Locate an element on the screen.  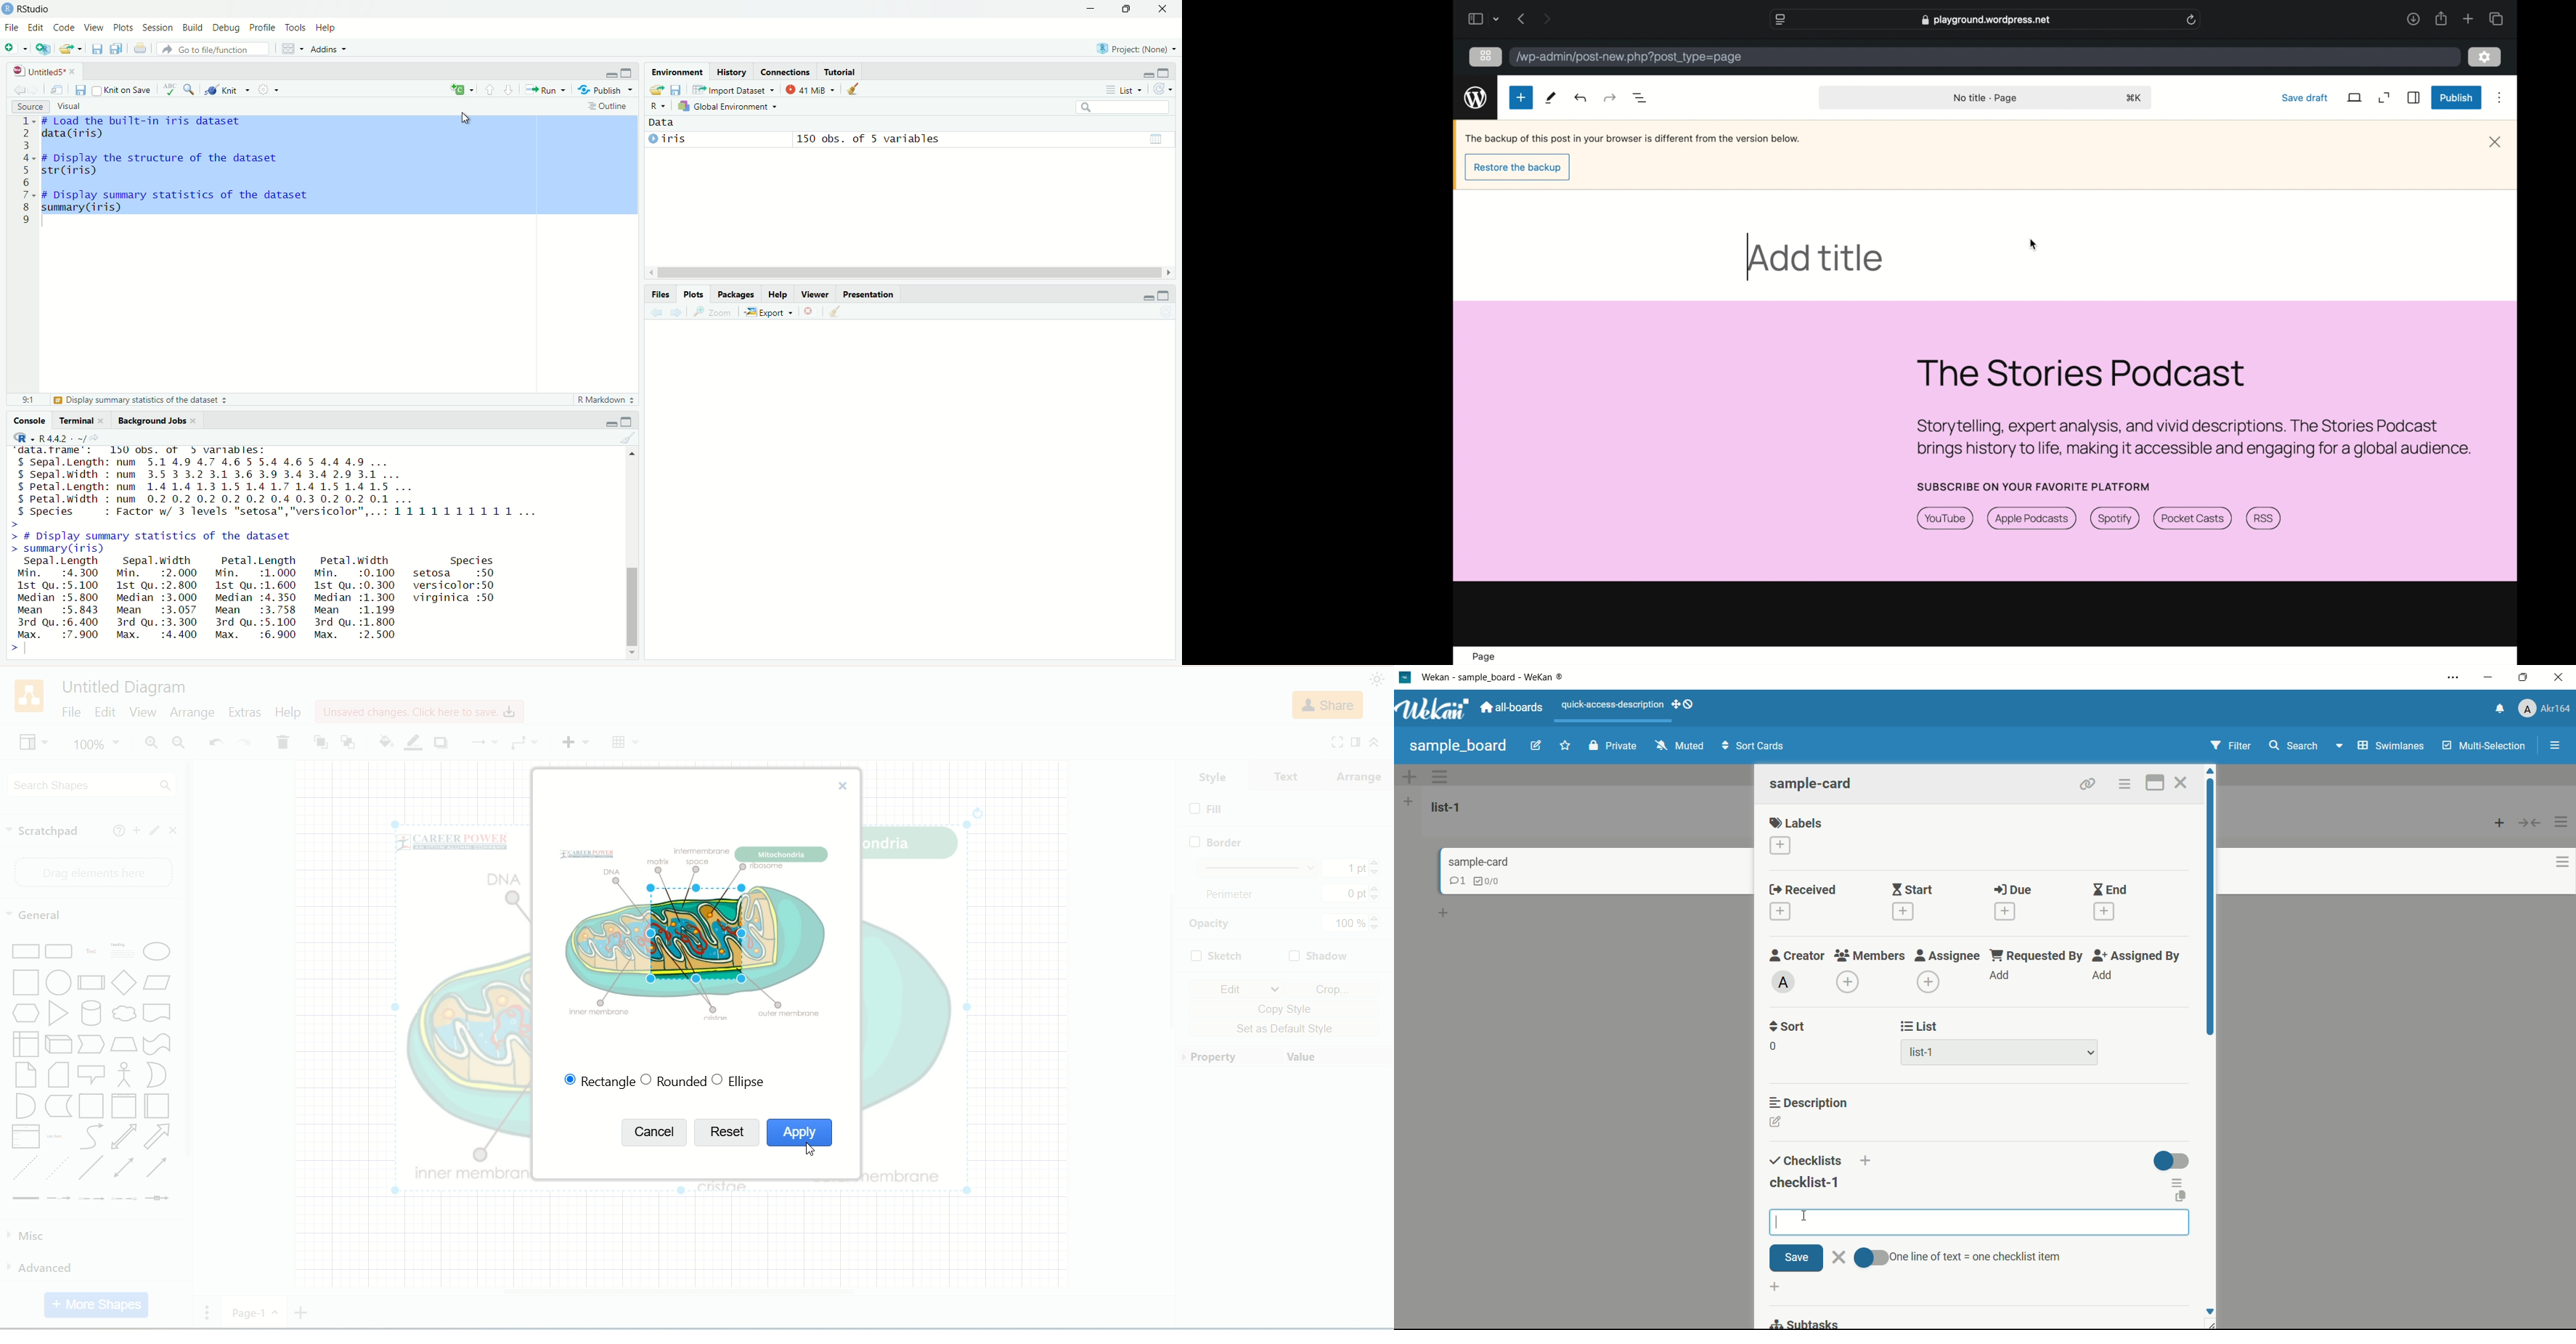
Private is located at coordinates (1610, 745).